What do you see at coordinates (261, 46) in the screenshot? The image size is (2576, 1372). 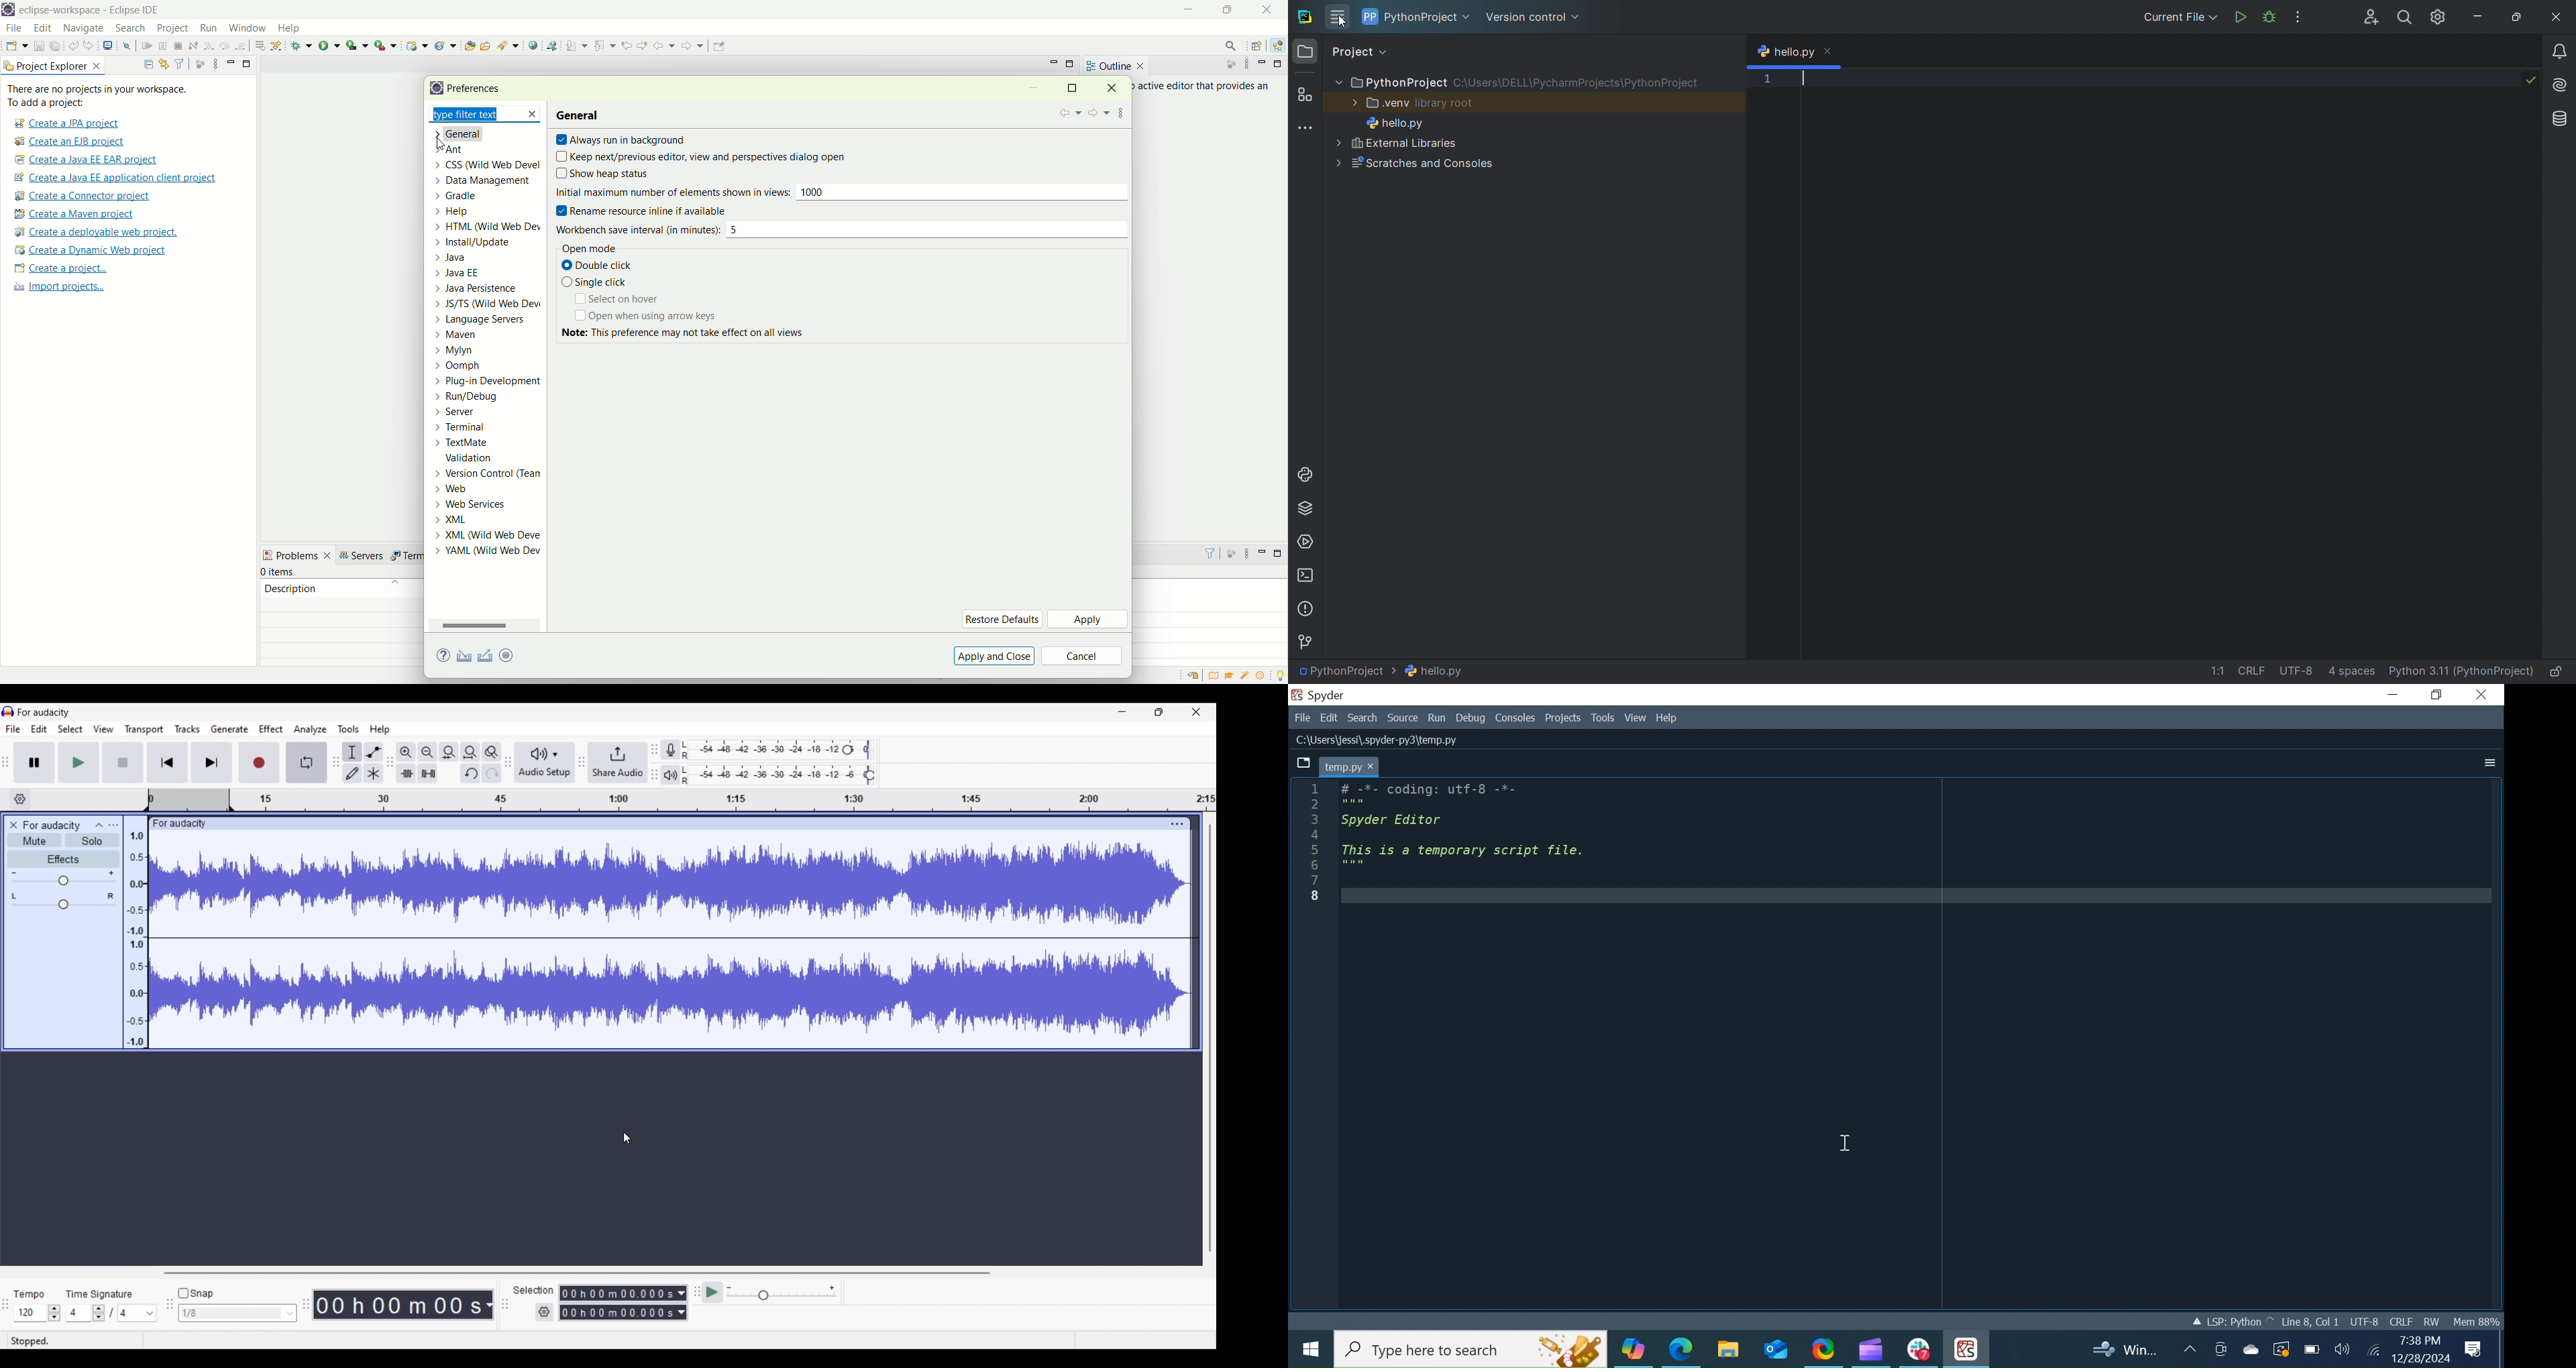 I see `drop to frames` at bounding box center [261, 46].